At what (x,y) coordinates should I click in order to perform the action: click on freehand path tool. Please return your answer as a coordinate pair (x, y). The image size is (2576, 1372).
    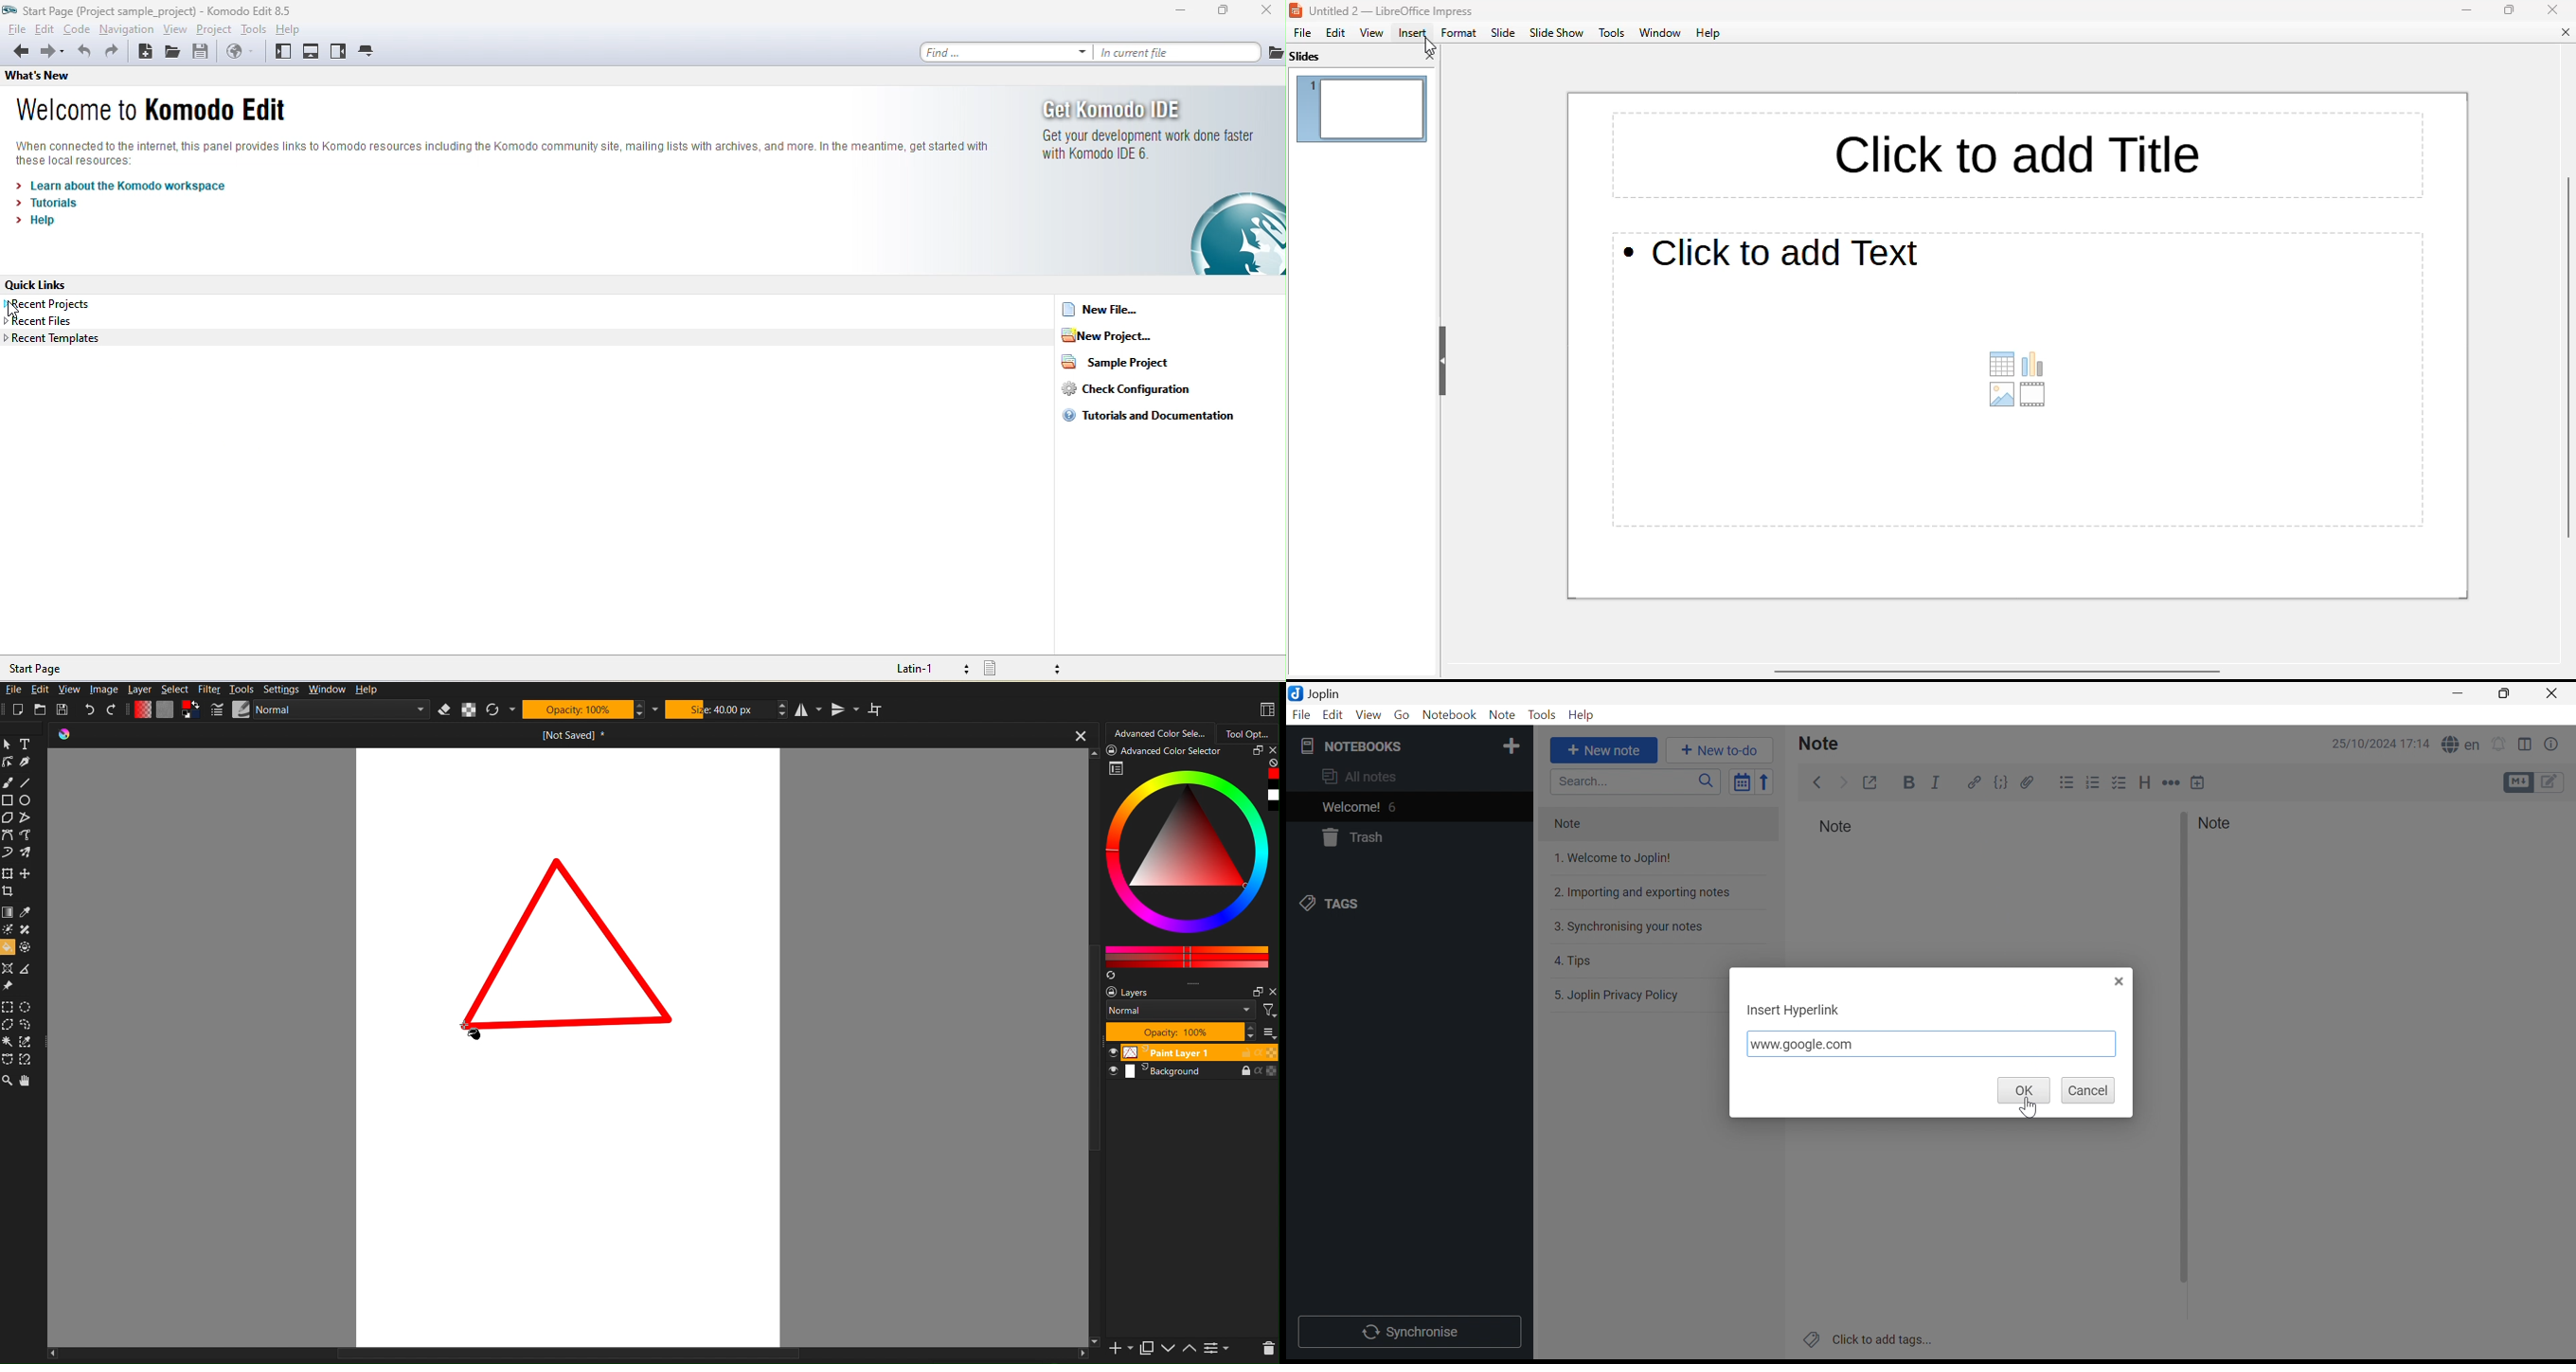
    Looking at the image, I should click on (27, 835).